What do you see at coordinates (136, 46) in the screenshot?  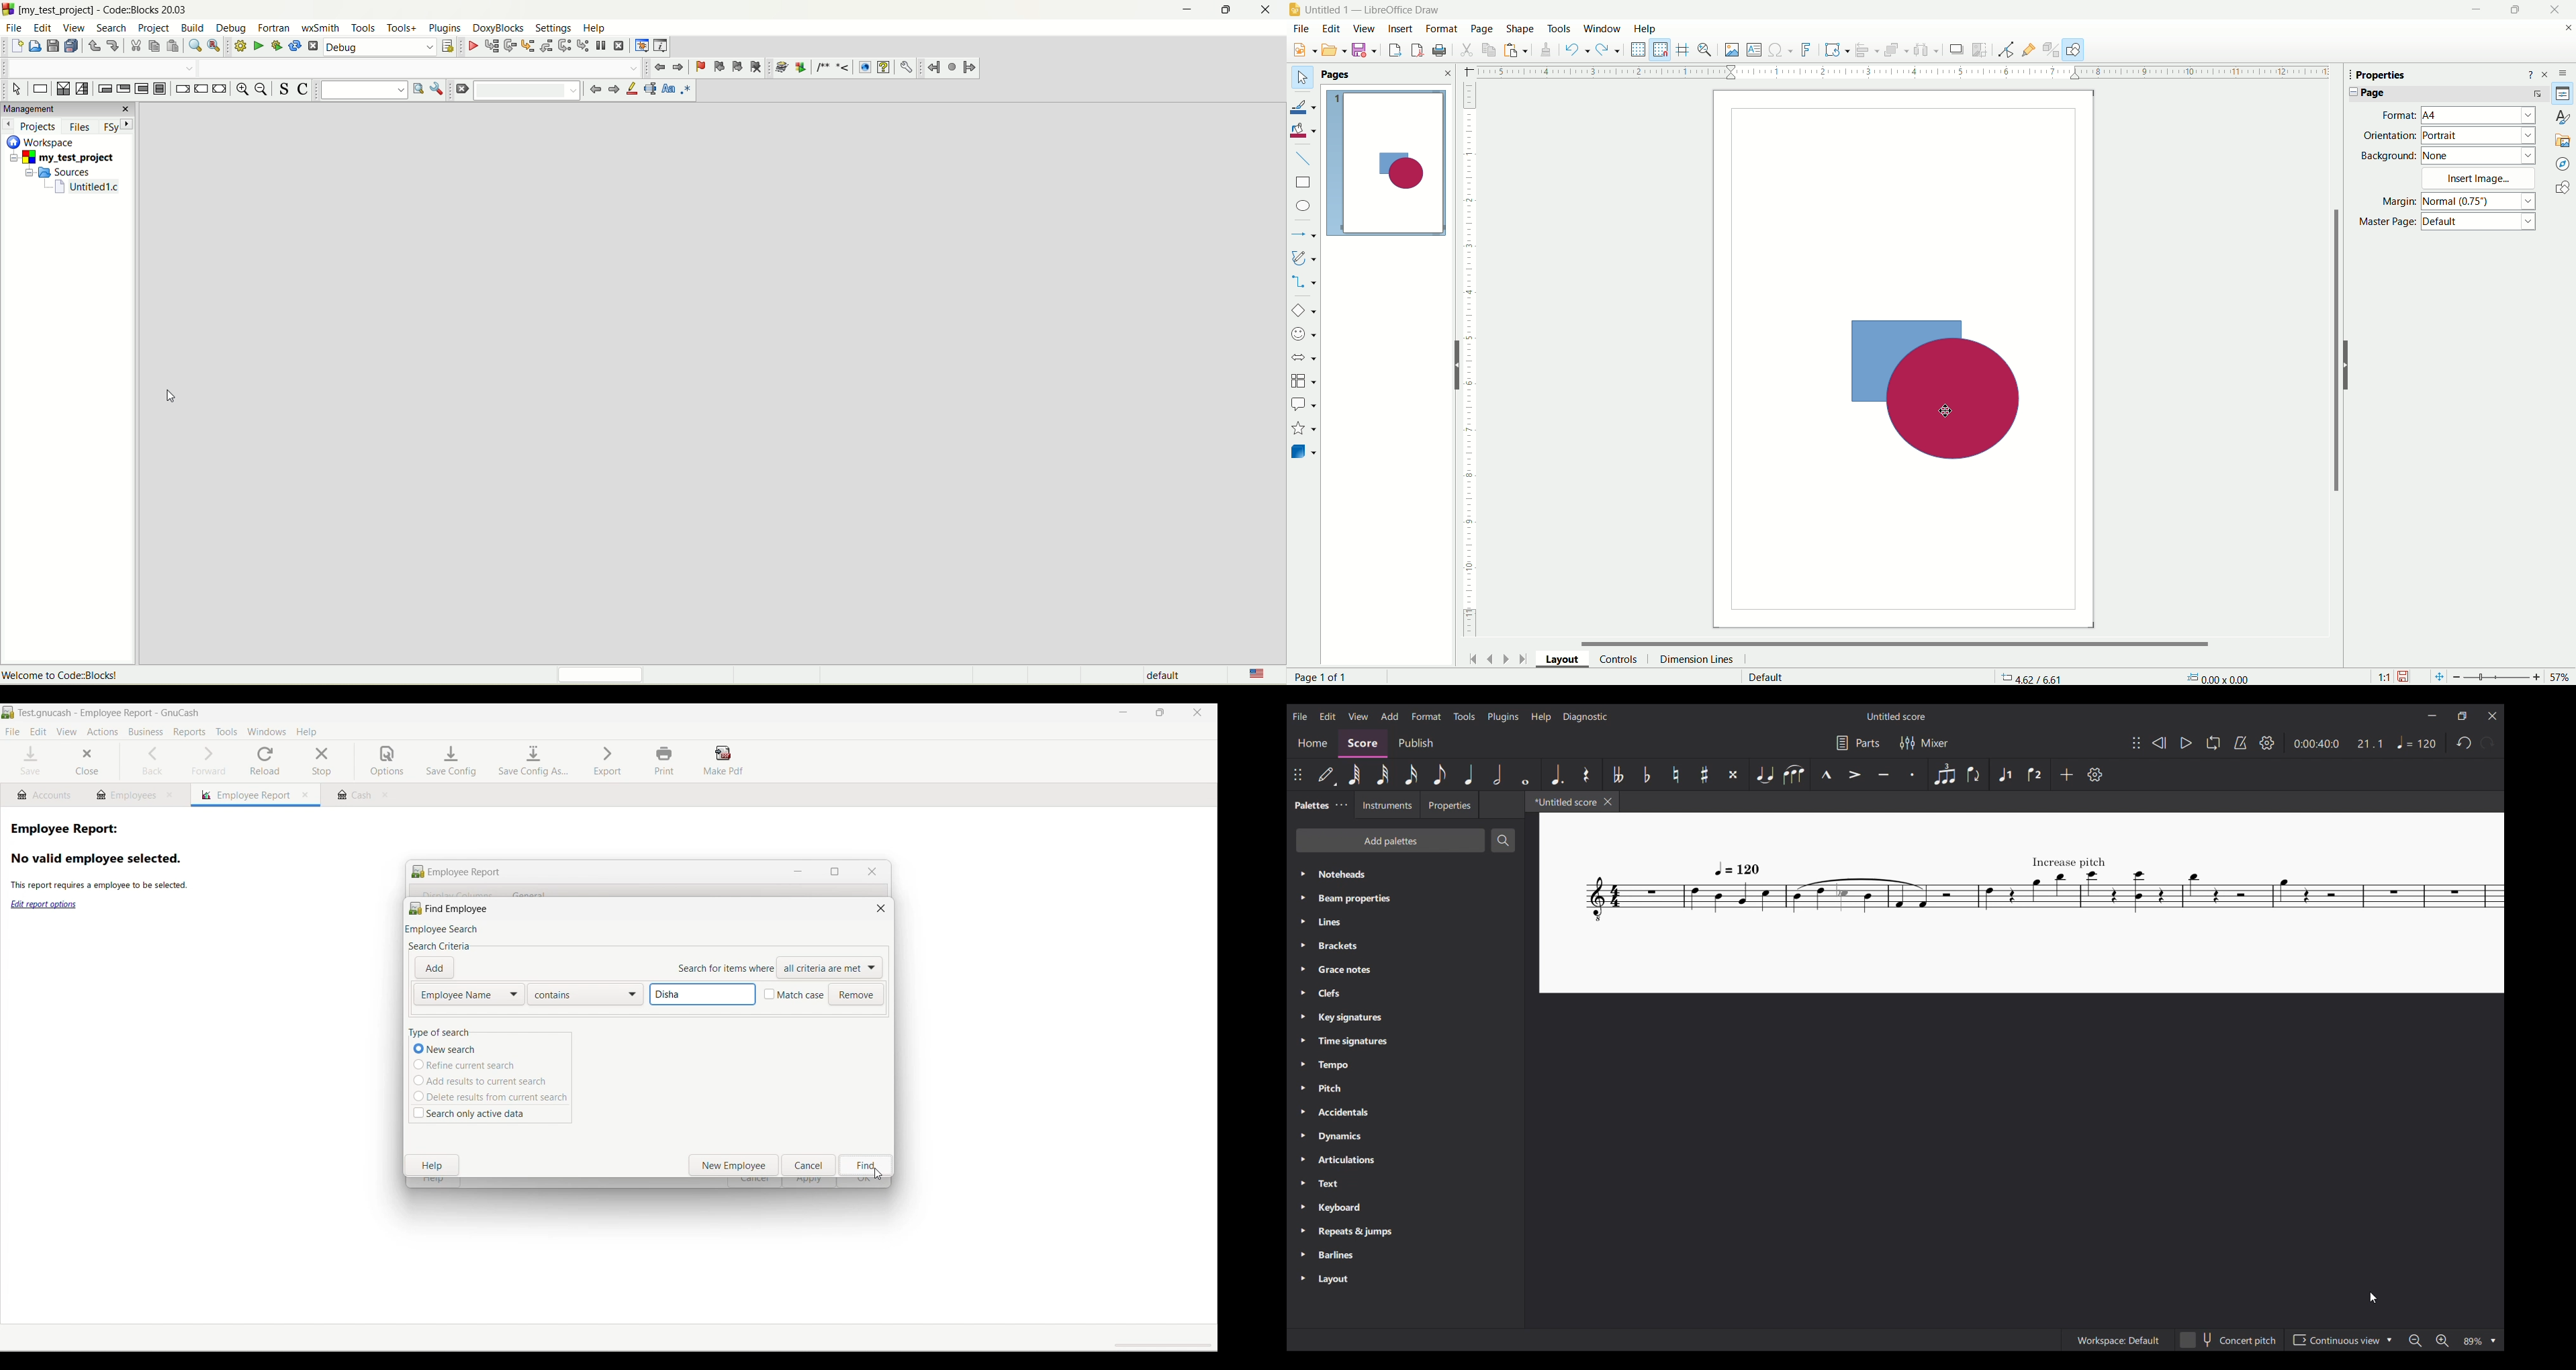 I see `cut` at bounding box center [136, 46].